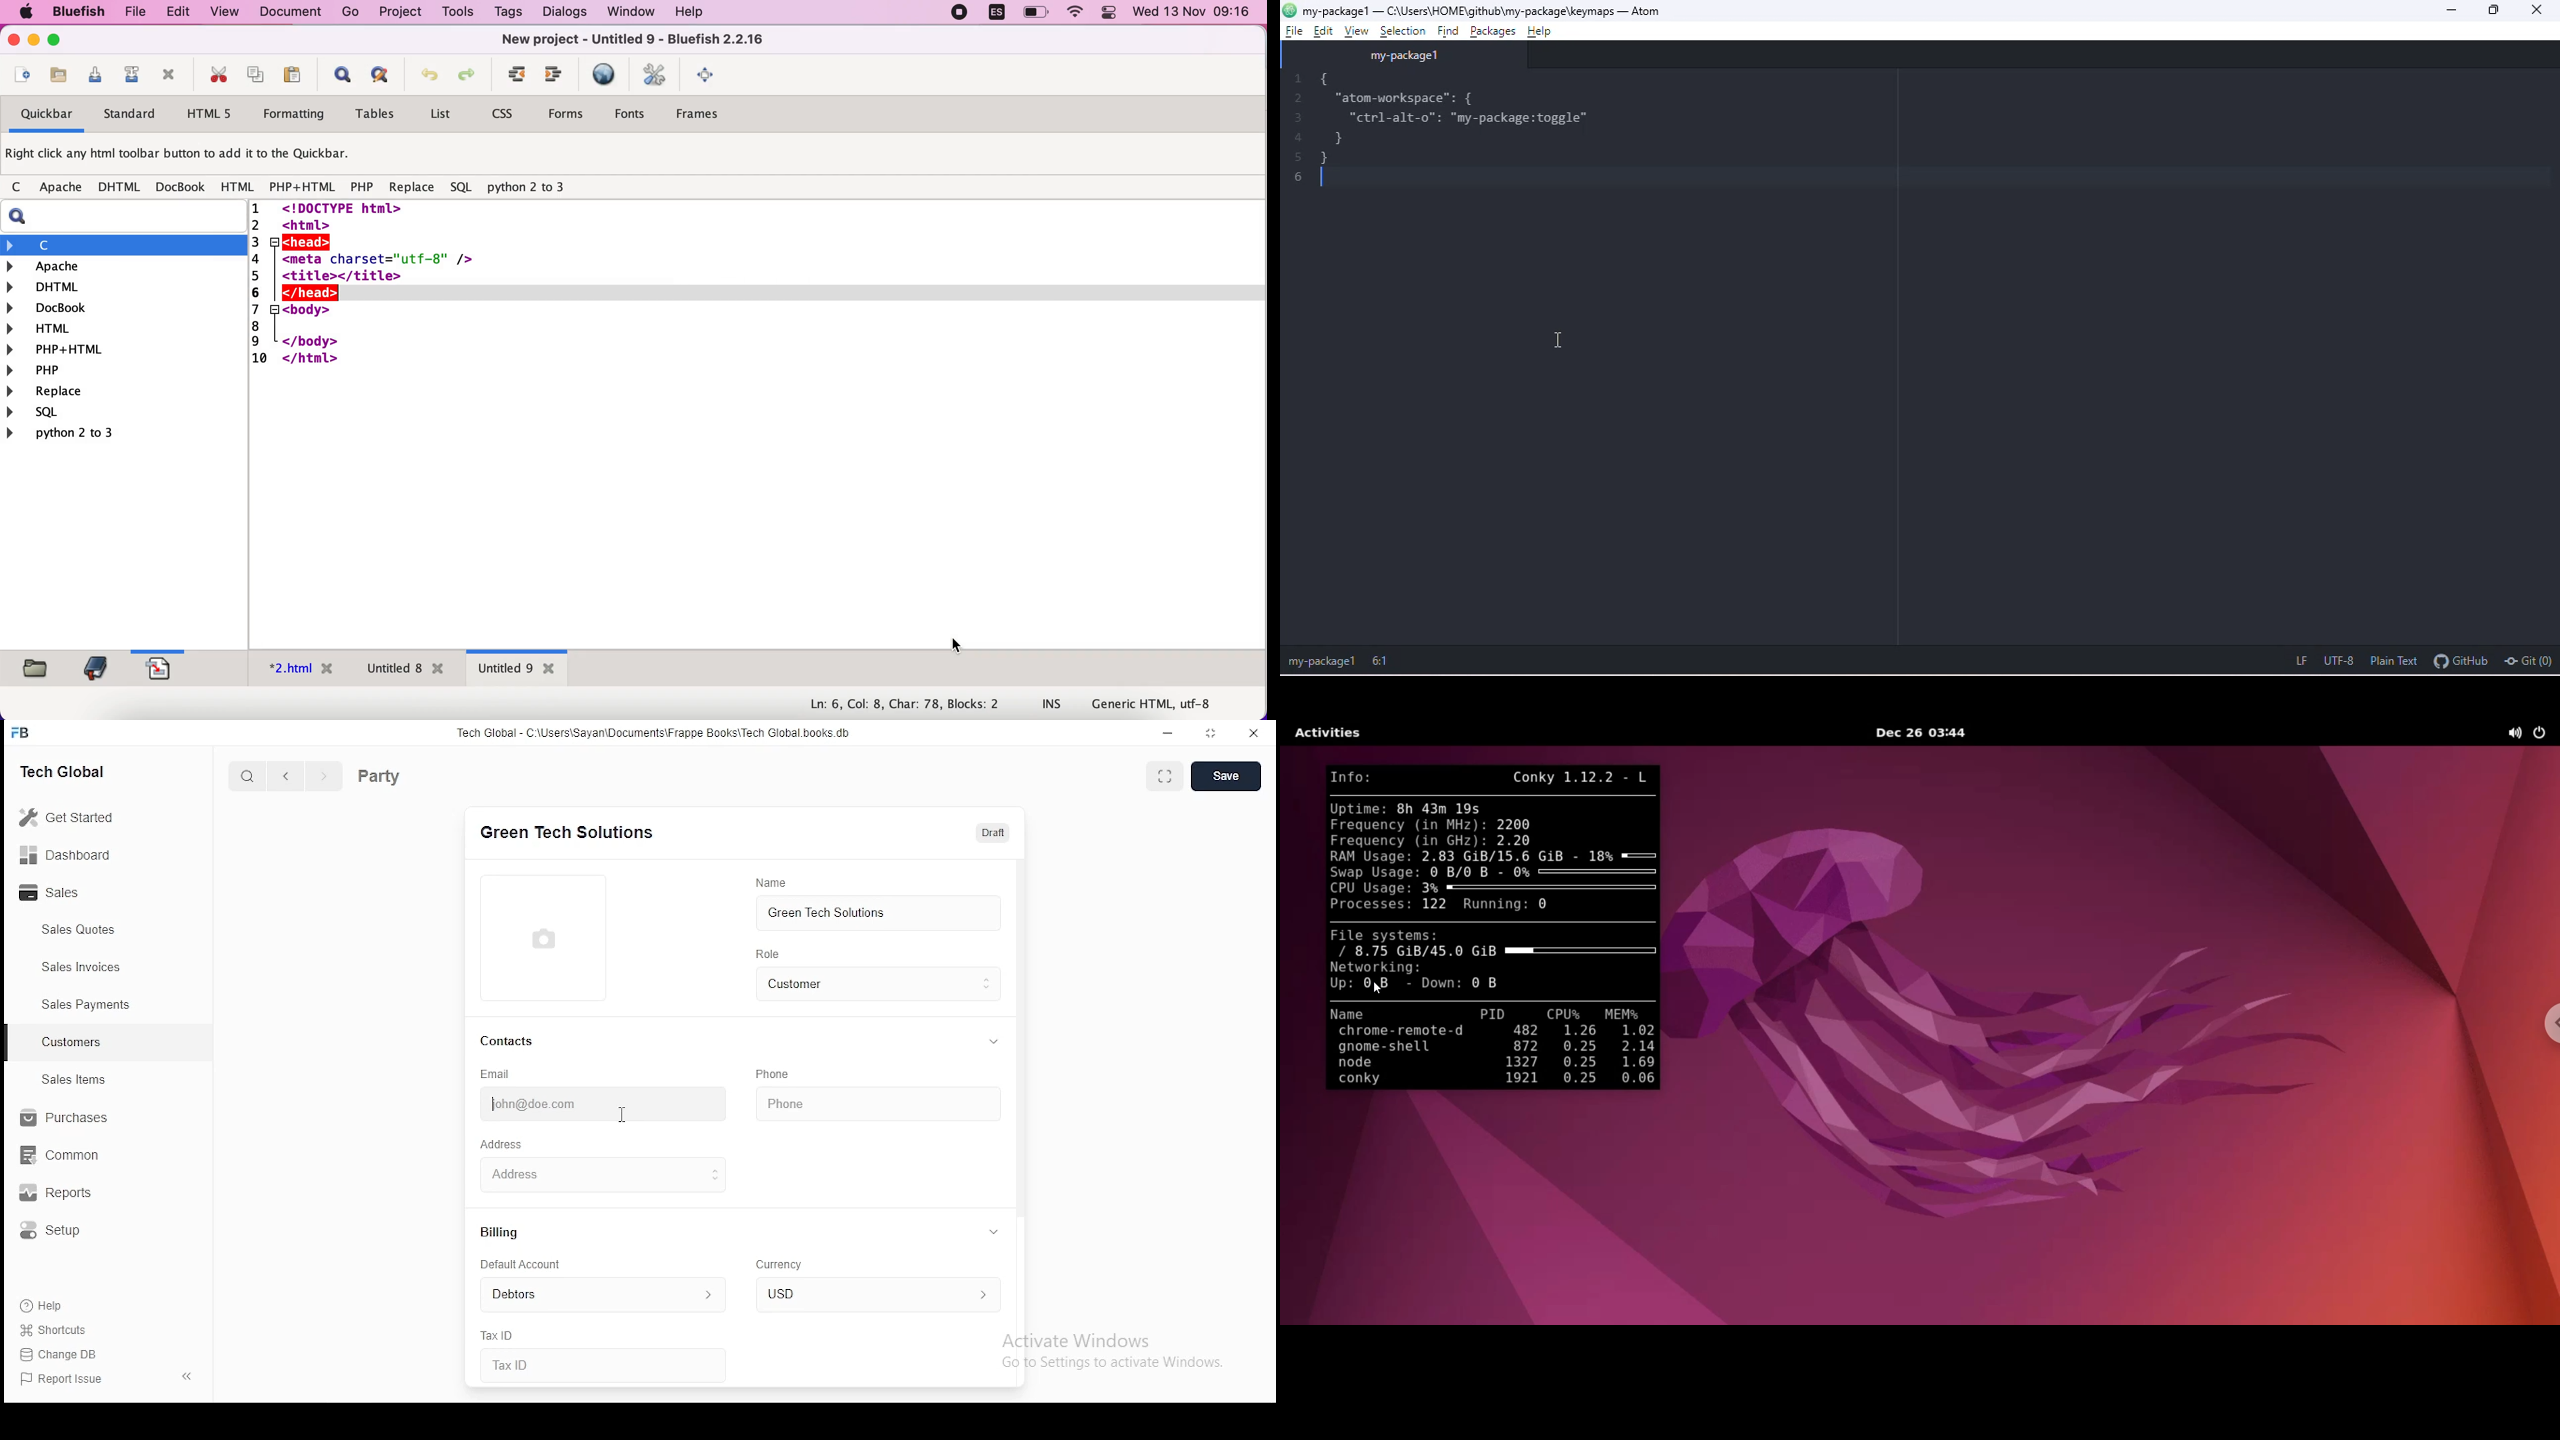  What do you see at coordinates (994, 833) in the screenshot?
I see `draft` at bounding box center [994, 833].